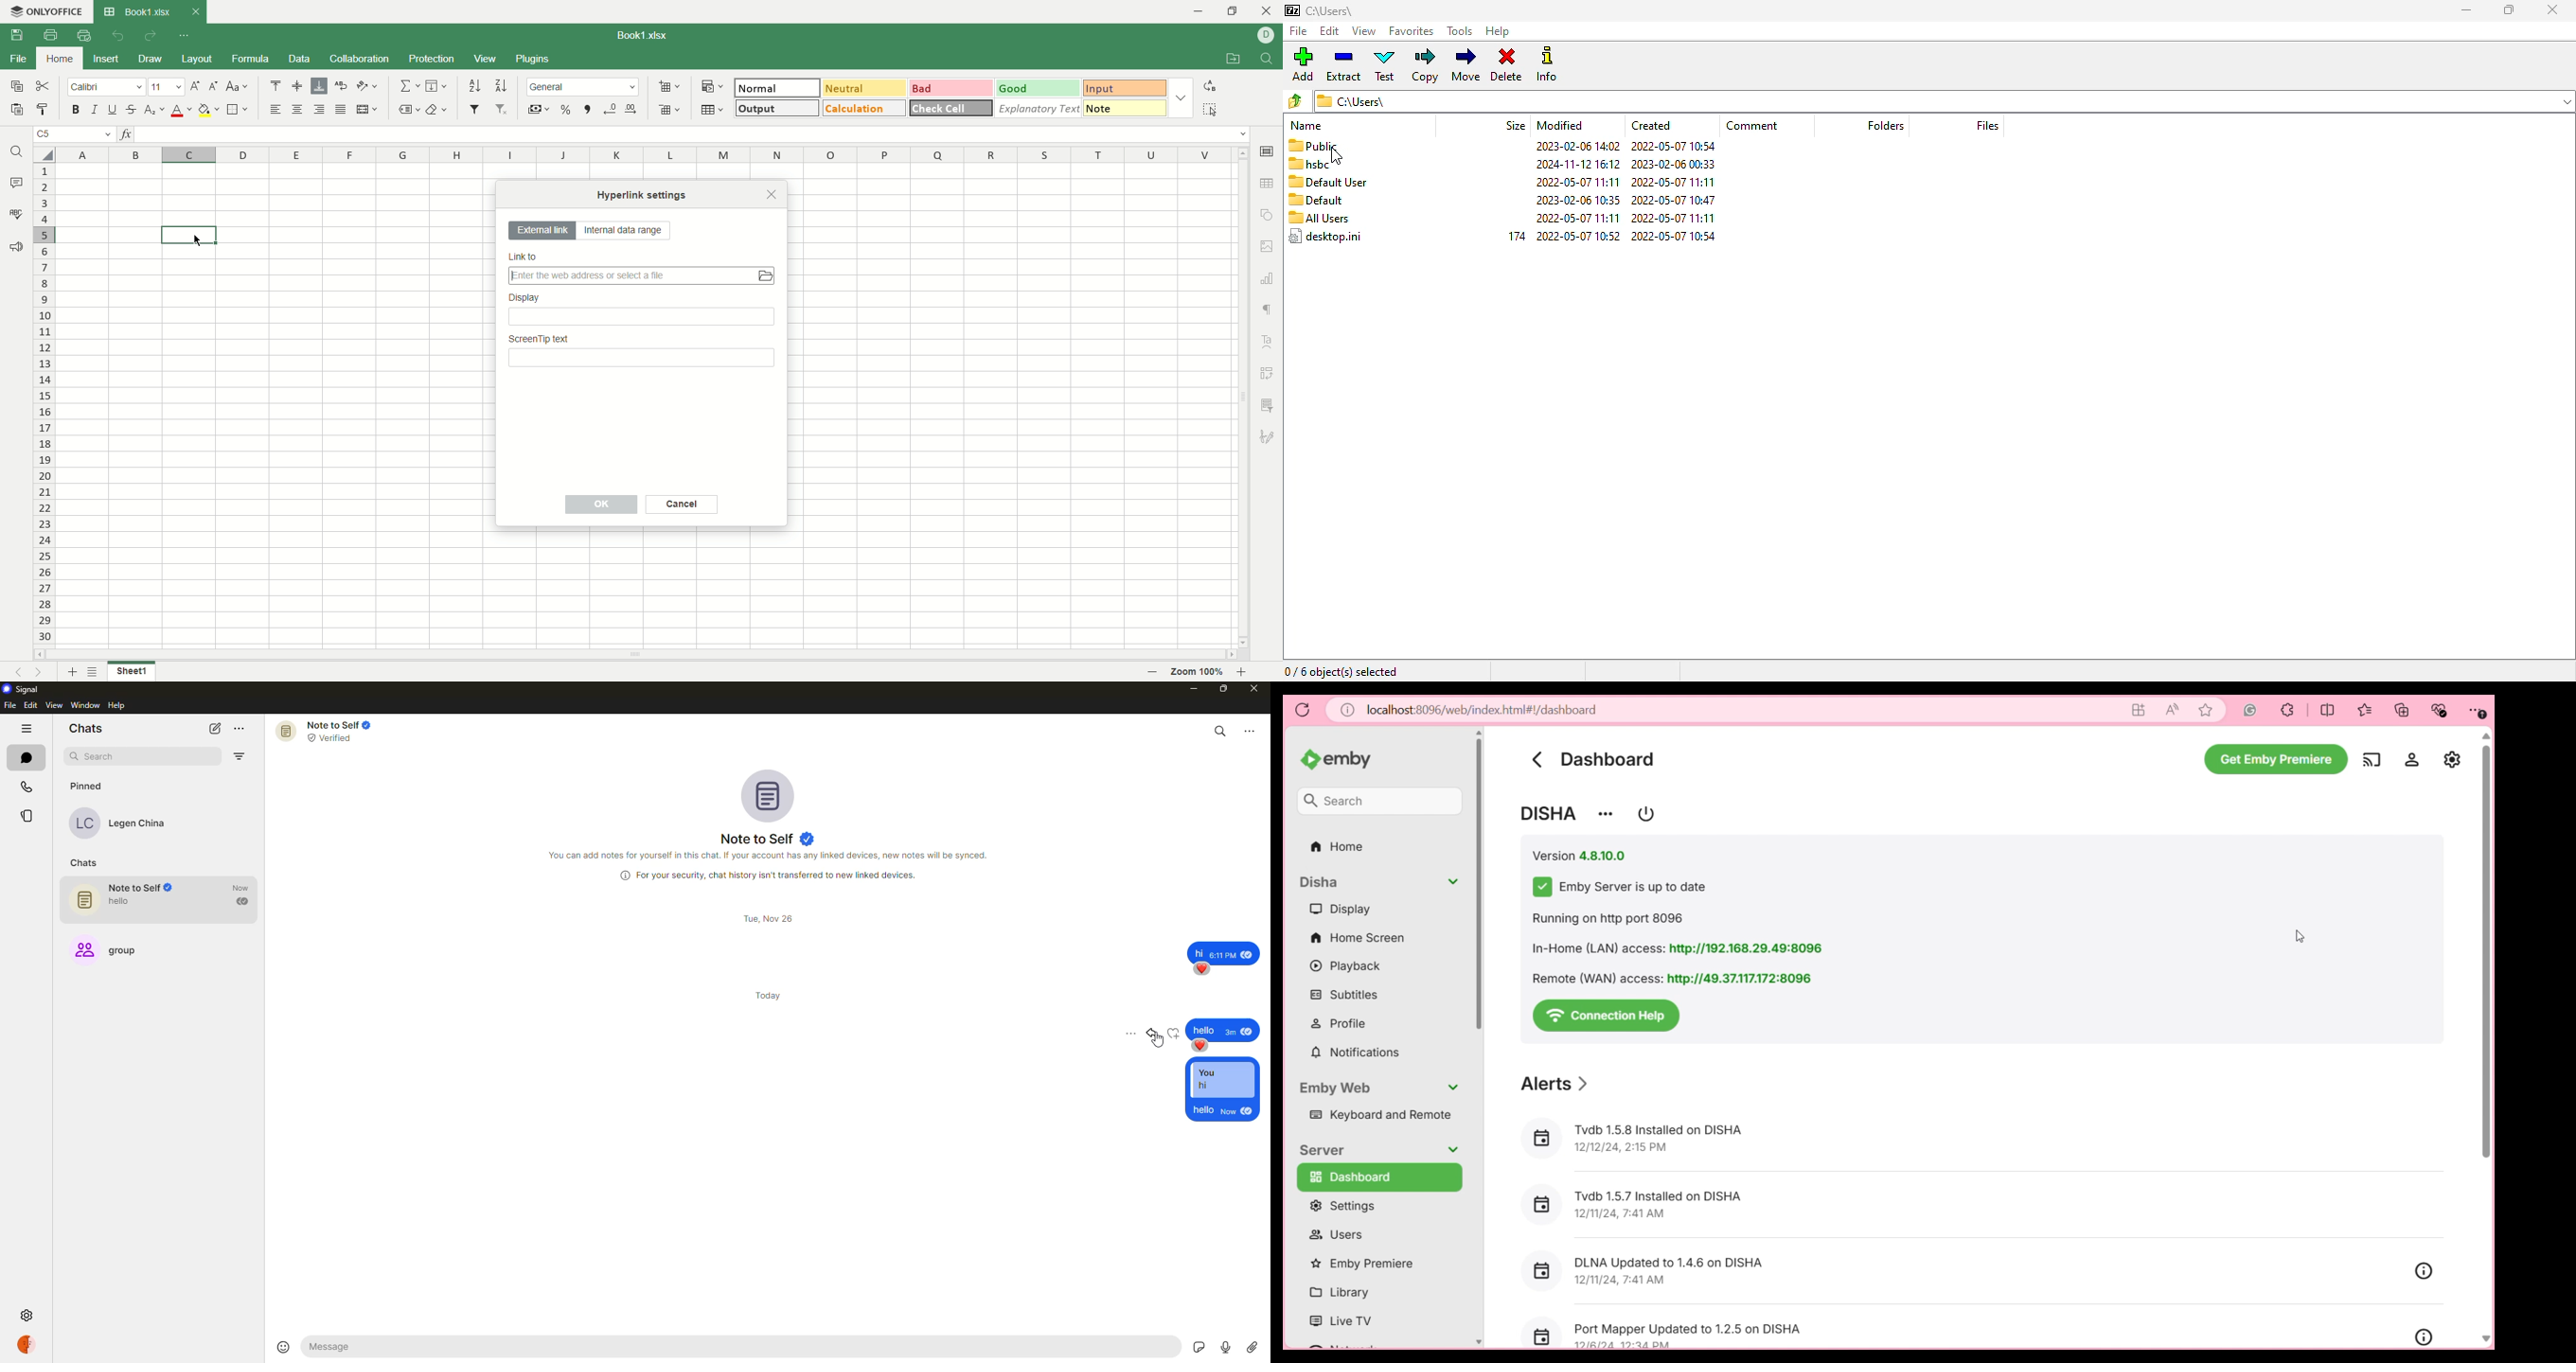 This screenshot has height=1372, width=2576. I want to click on chats, so click(26, 758).